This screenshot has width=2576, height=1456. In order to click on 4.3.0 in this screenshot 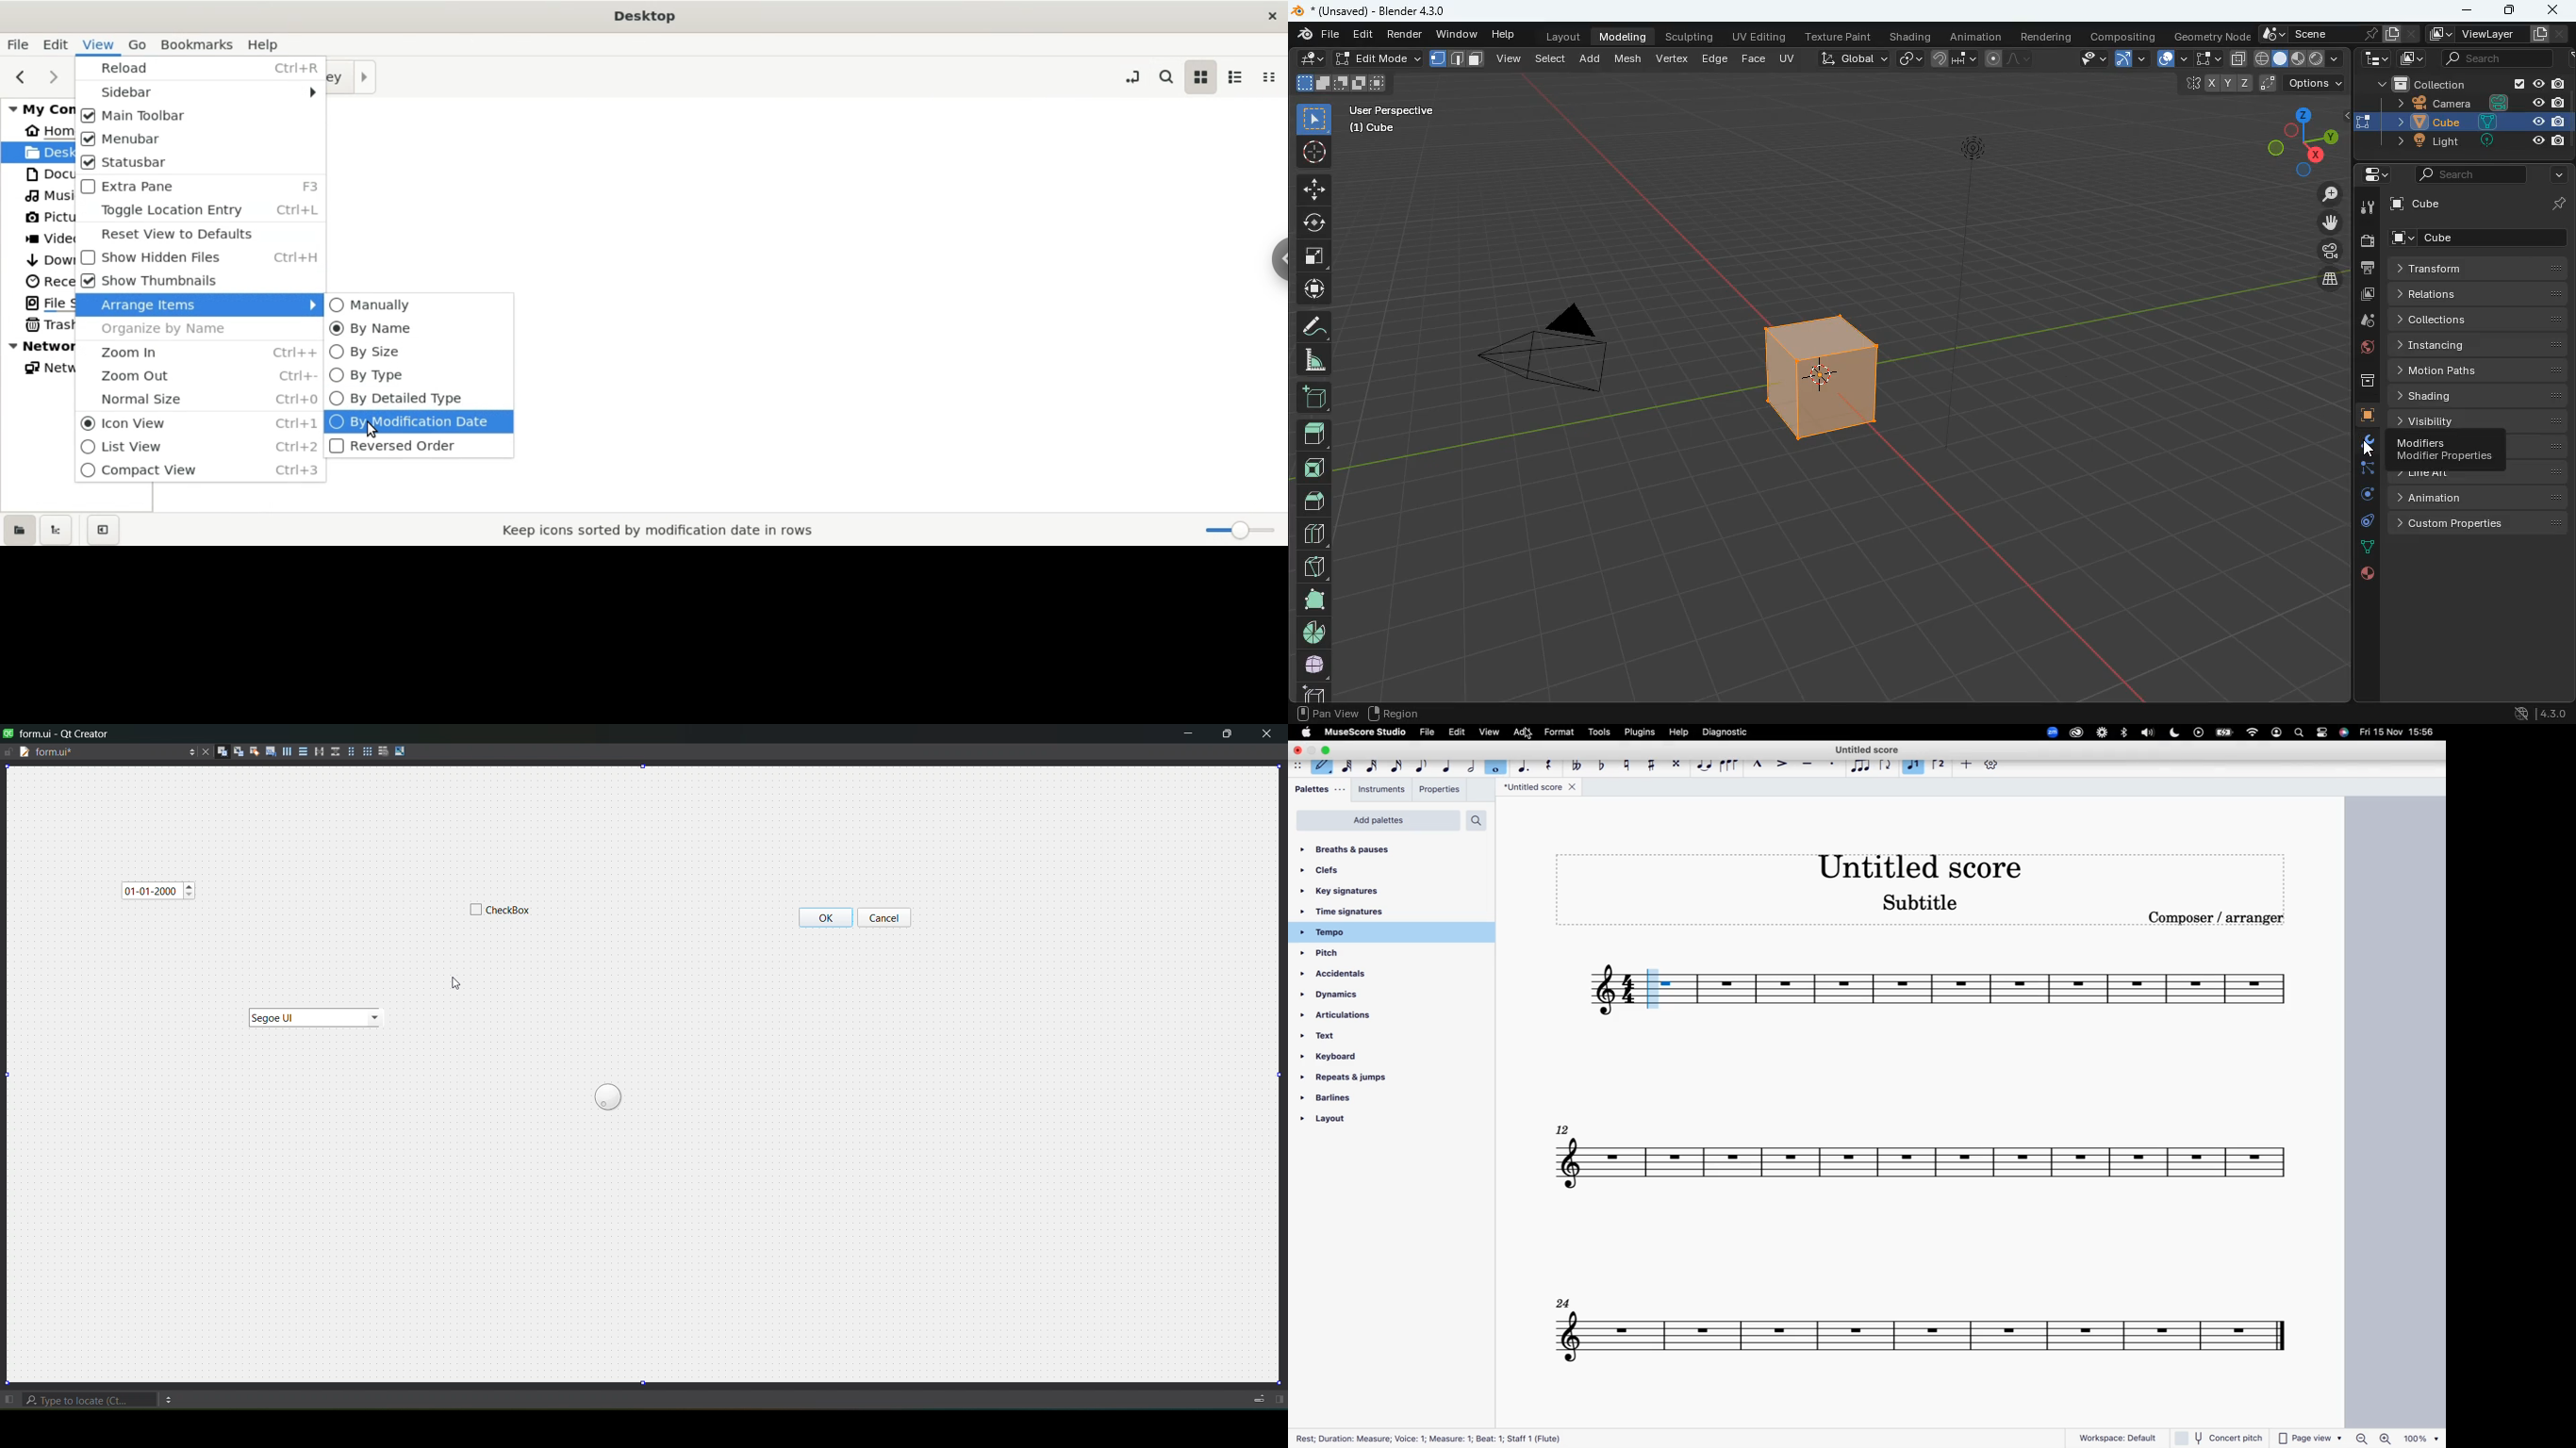, I will do `click(2535, 713)`.